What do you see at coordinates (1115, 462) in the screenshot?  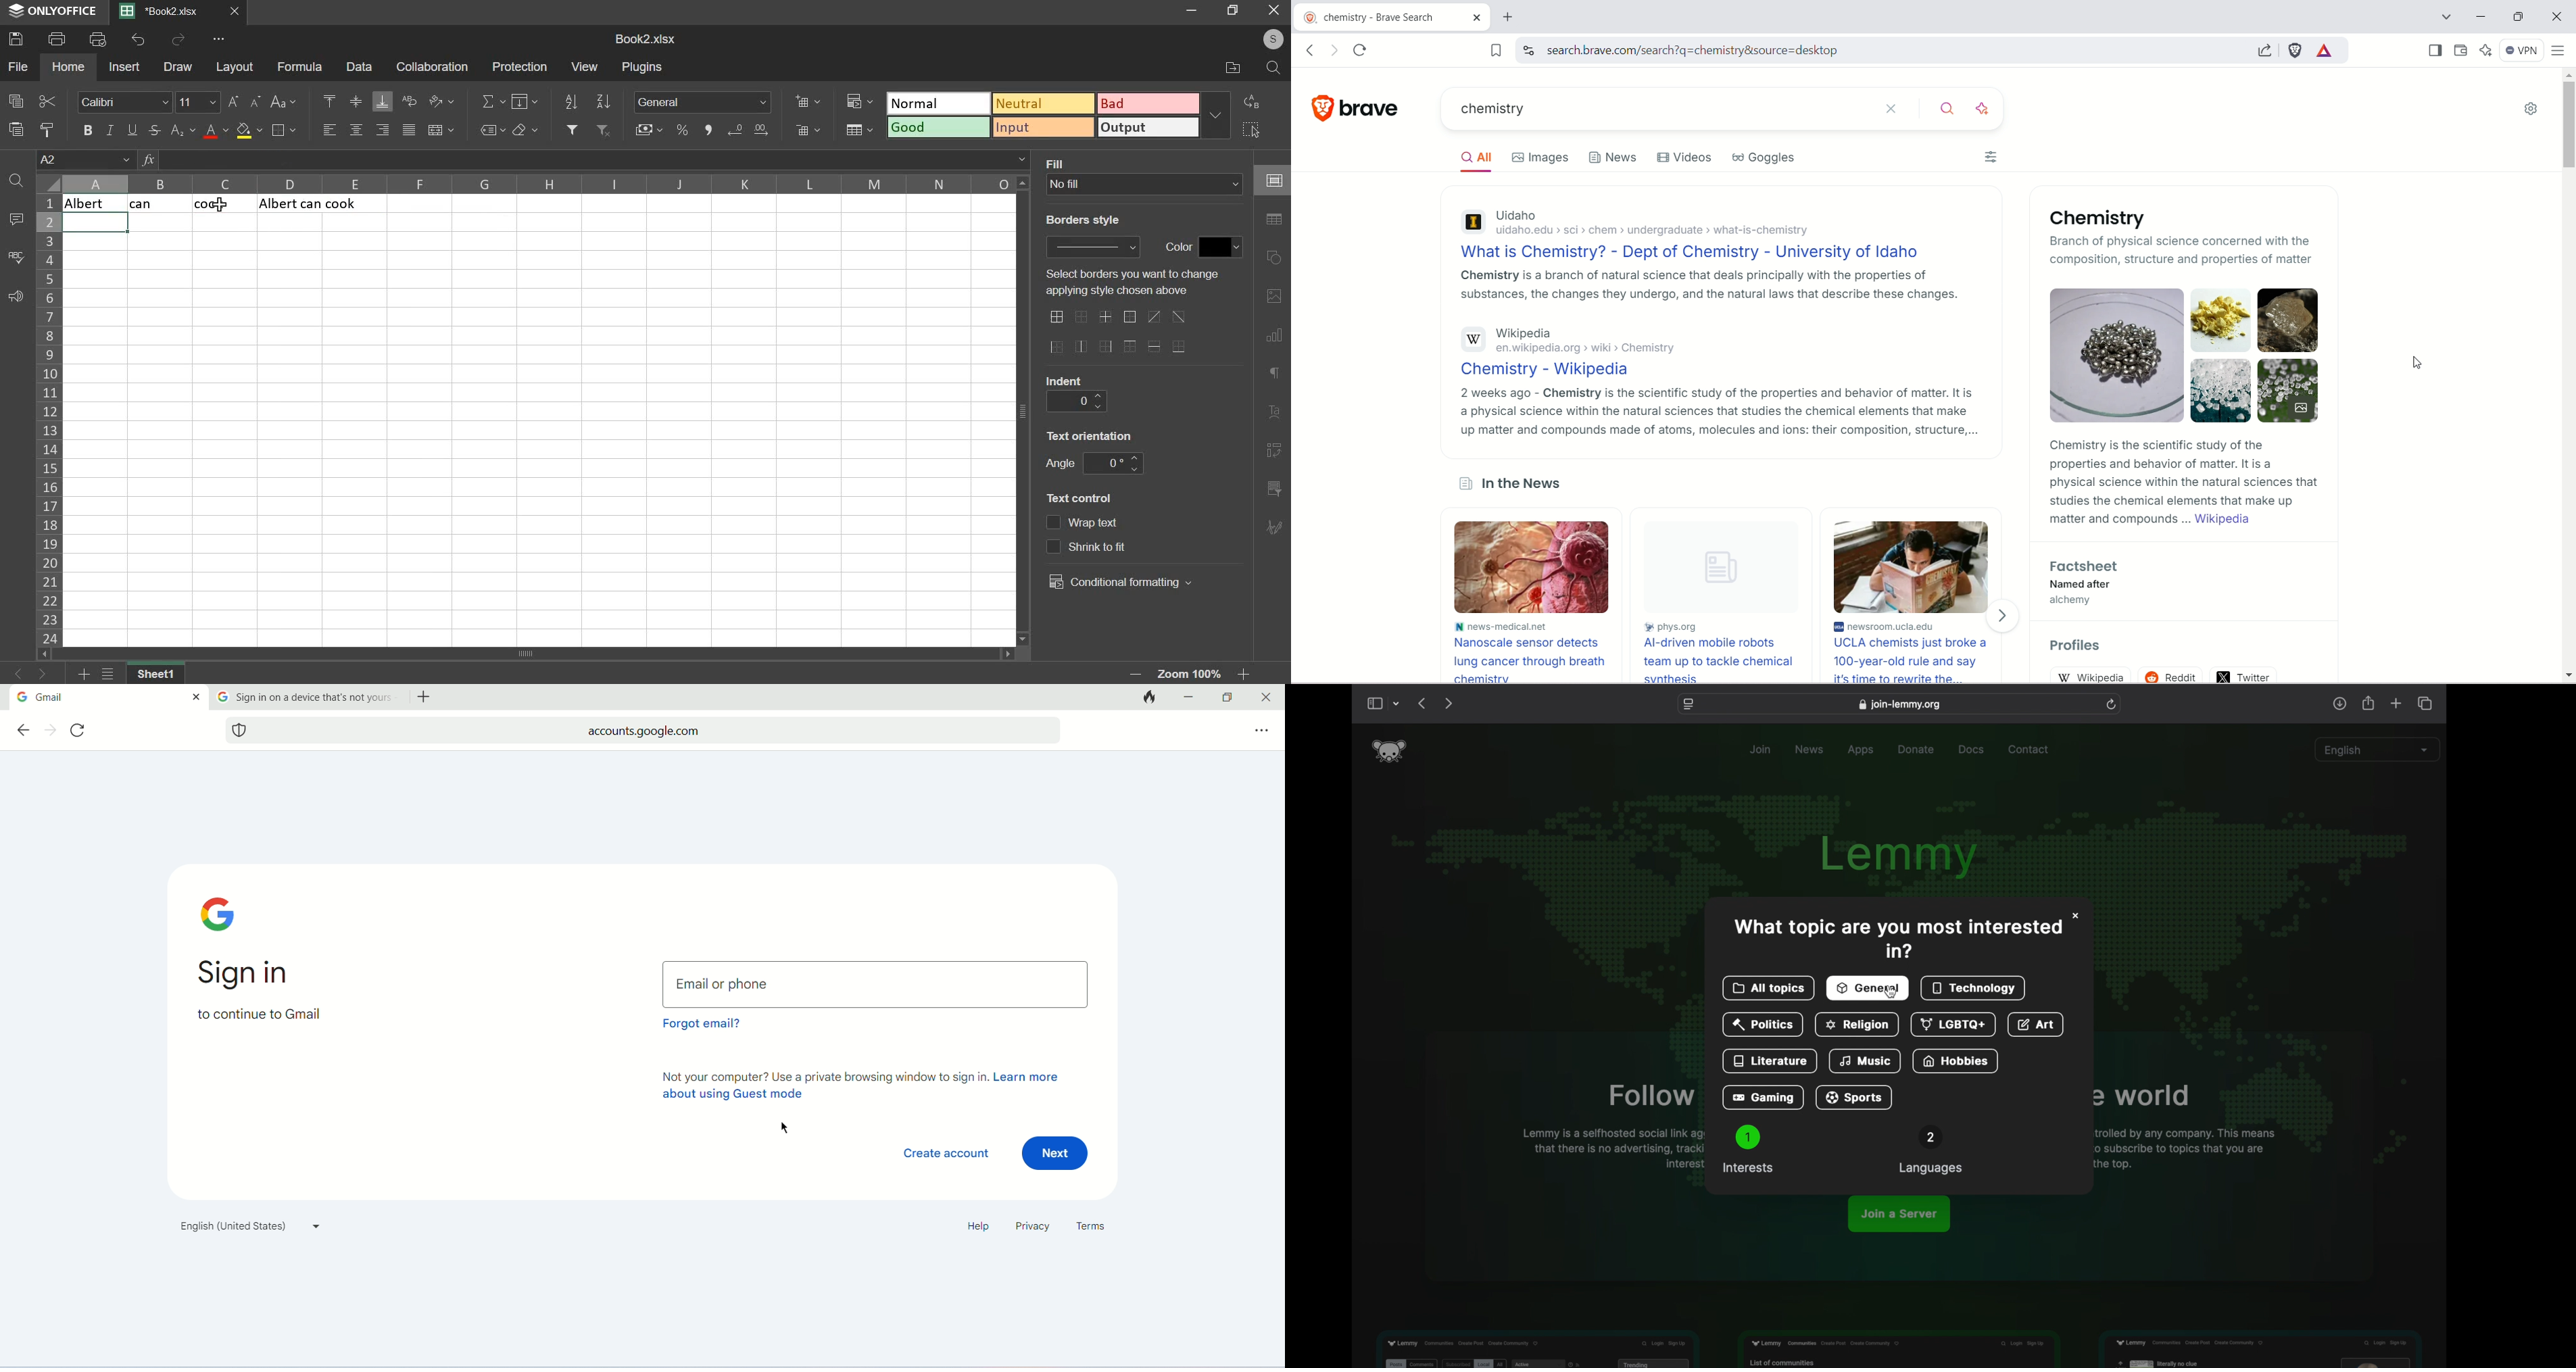 I see `angle` at bounding box center [1115, 462].